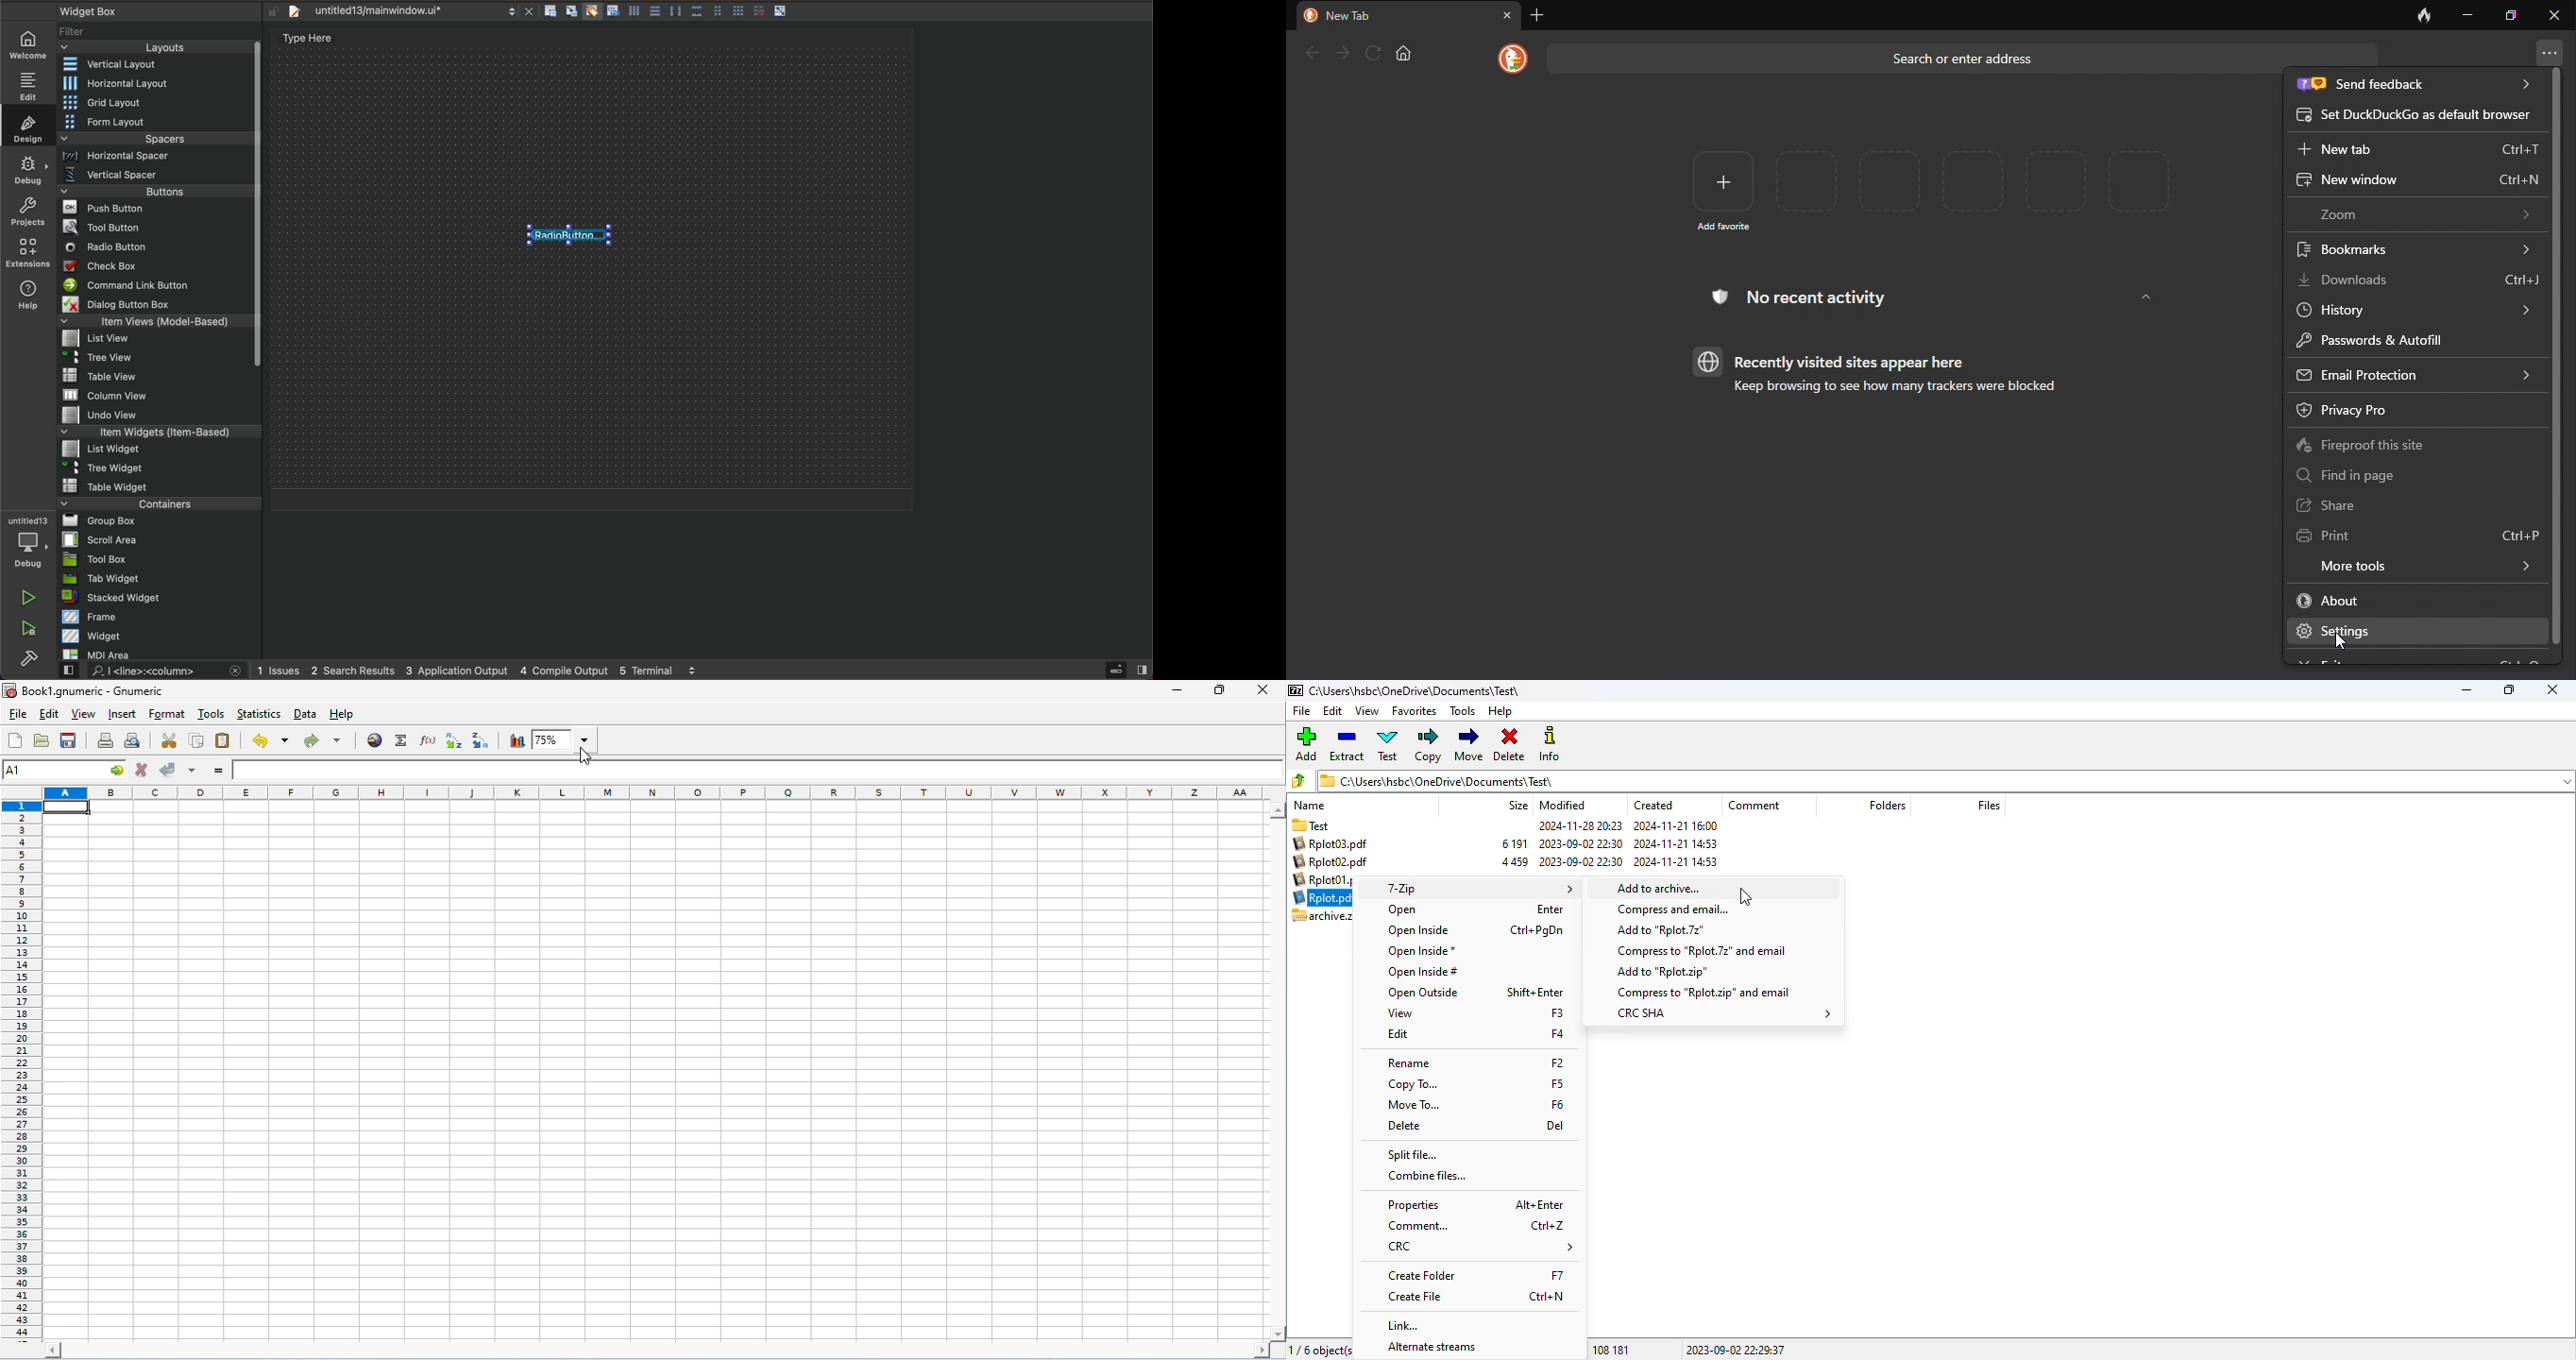 The image size is (2576, 1372). I want to click on data, so click(307, 714).